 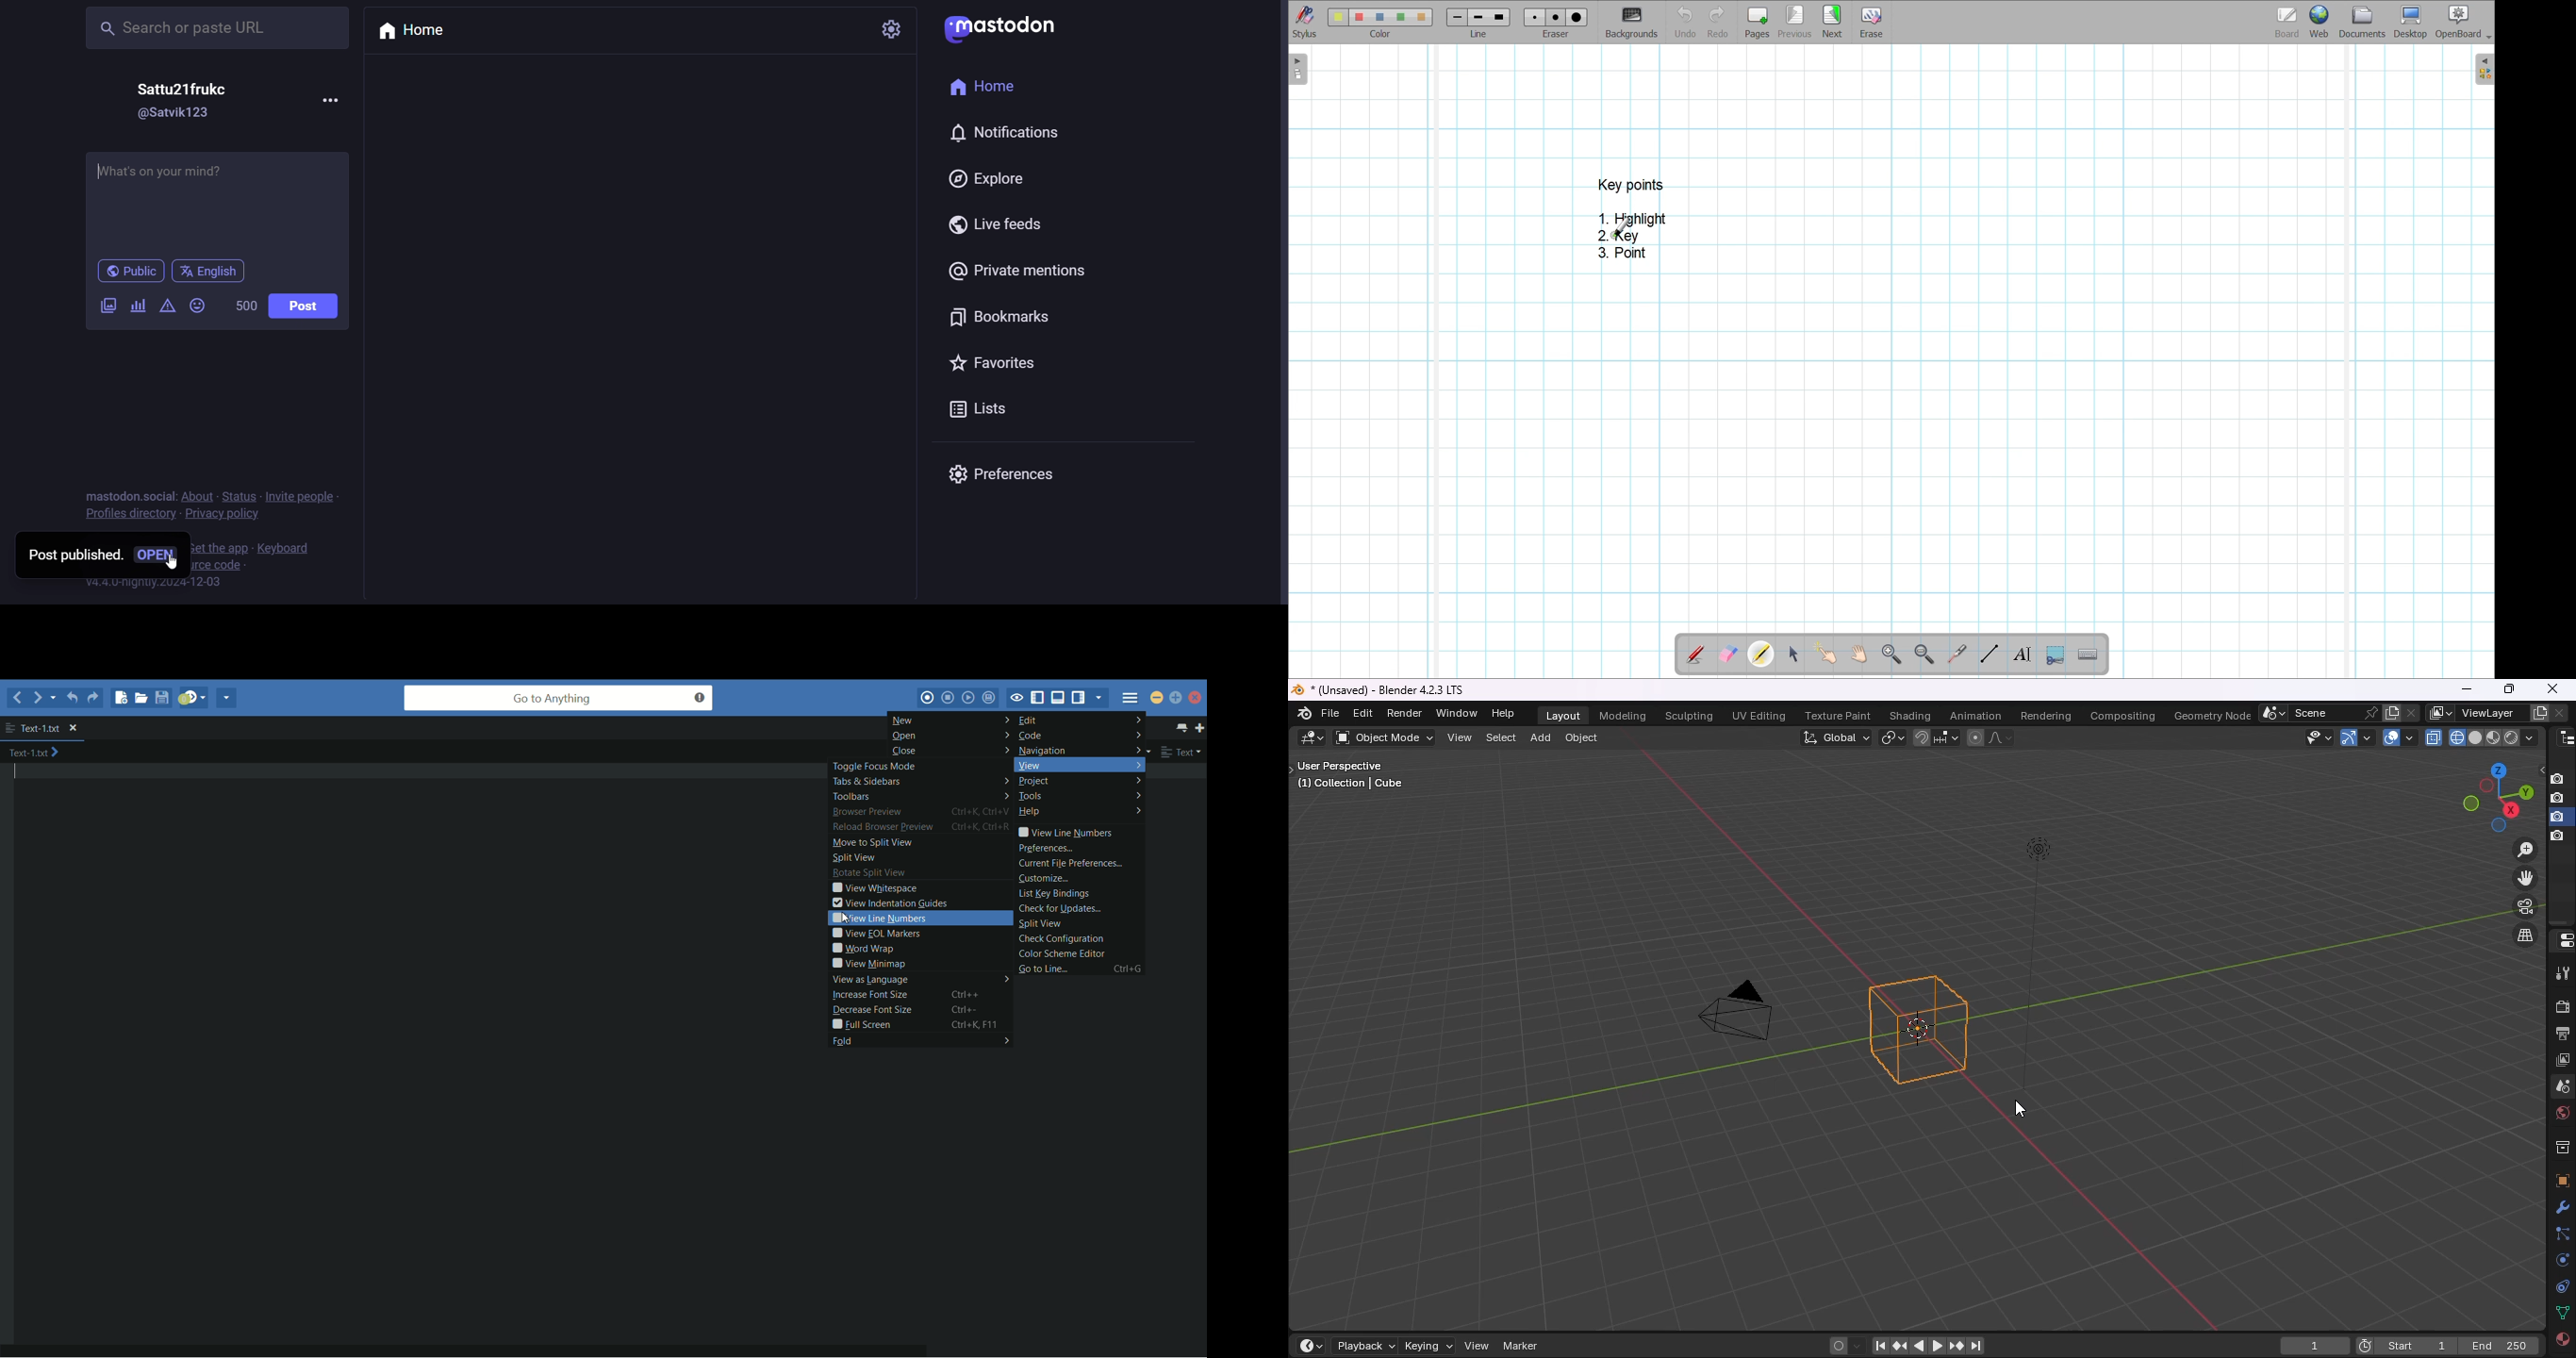 What do you see at coordinates (304, 308) in the screenshot?
I see `post` at bounding box center [304, 308].